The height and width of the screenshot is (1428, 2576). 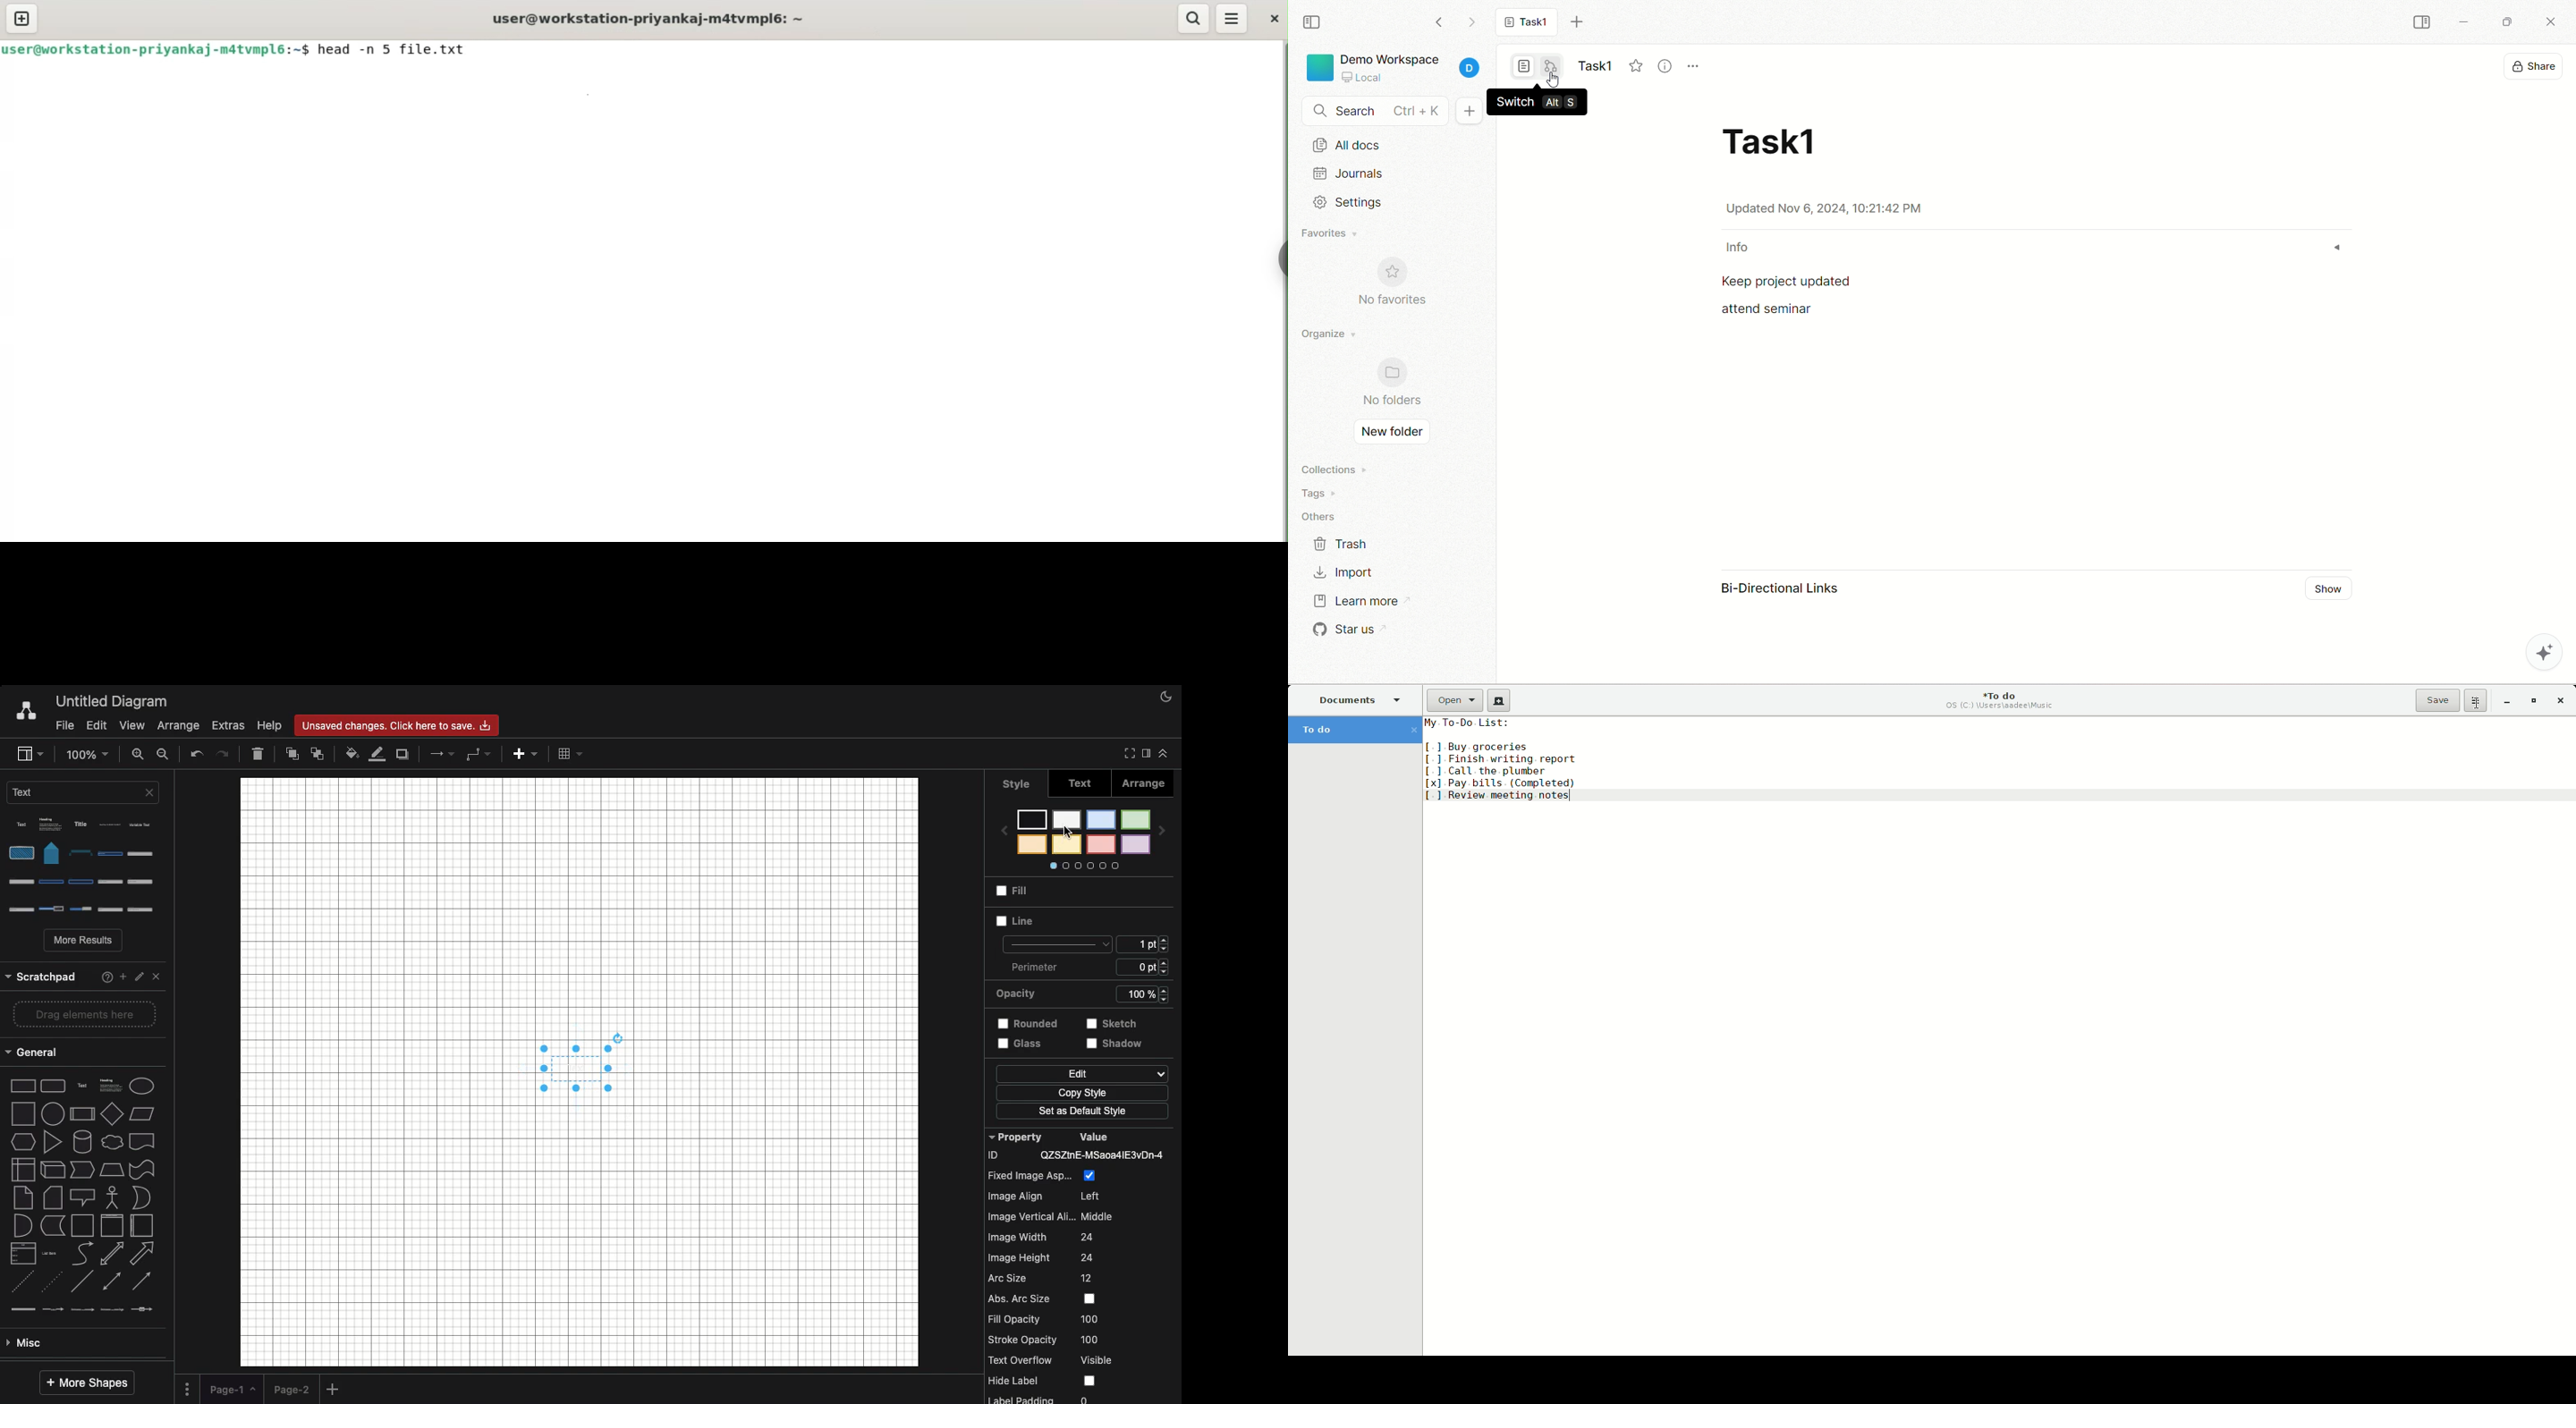 I want to click on To front, so click(x=291, y=756).